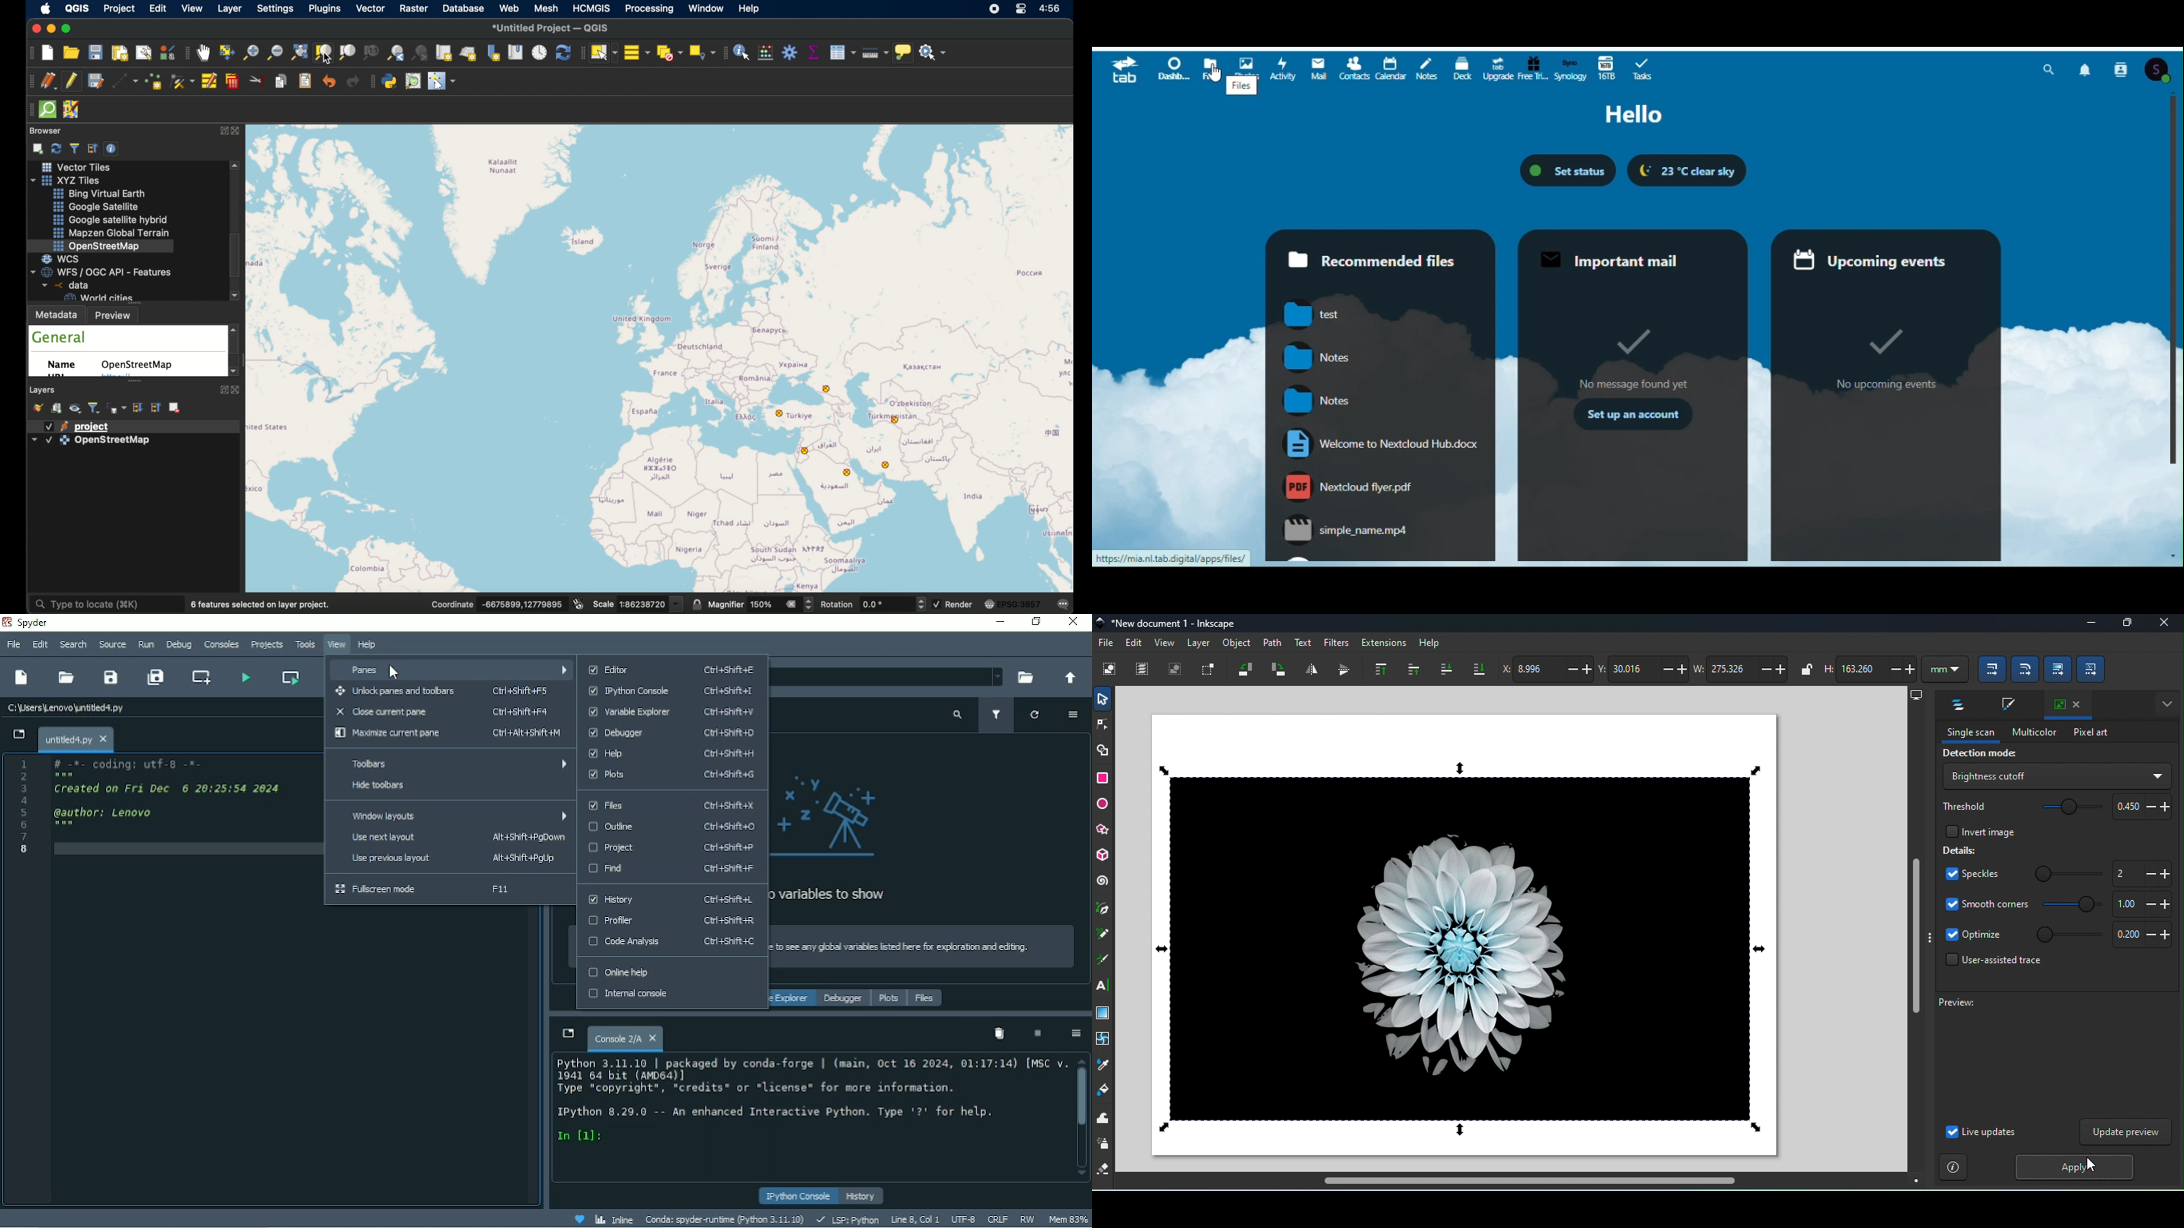  What do you see at coordinates (448, 859) in the screenshot?
I see `Use previous layout` at bounding box center [448, 859].